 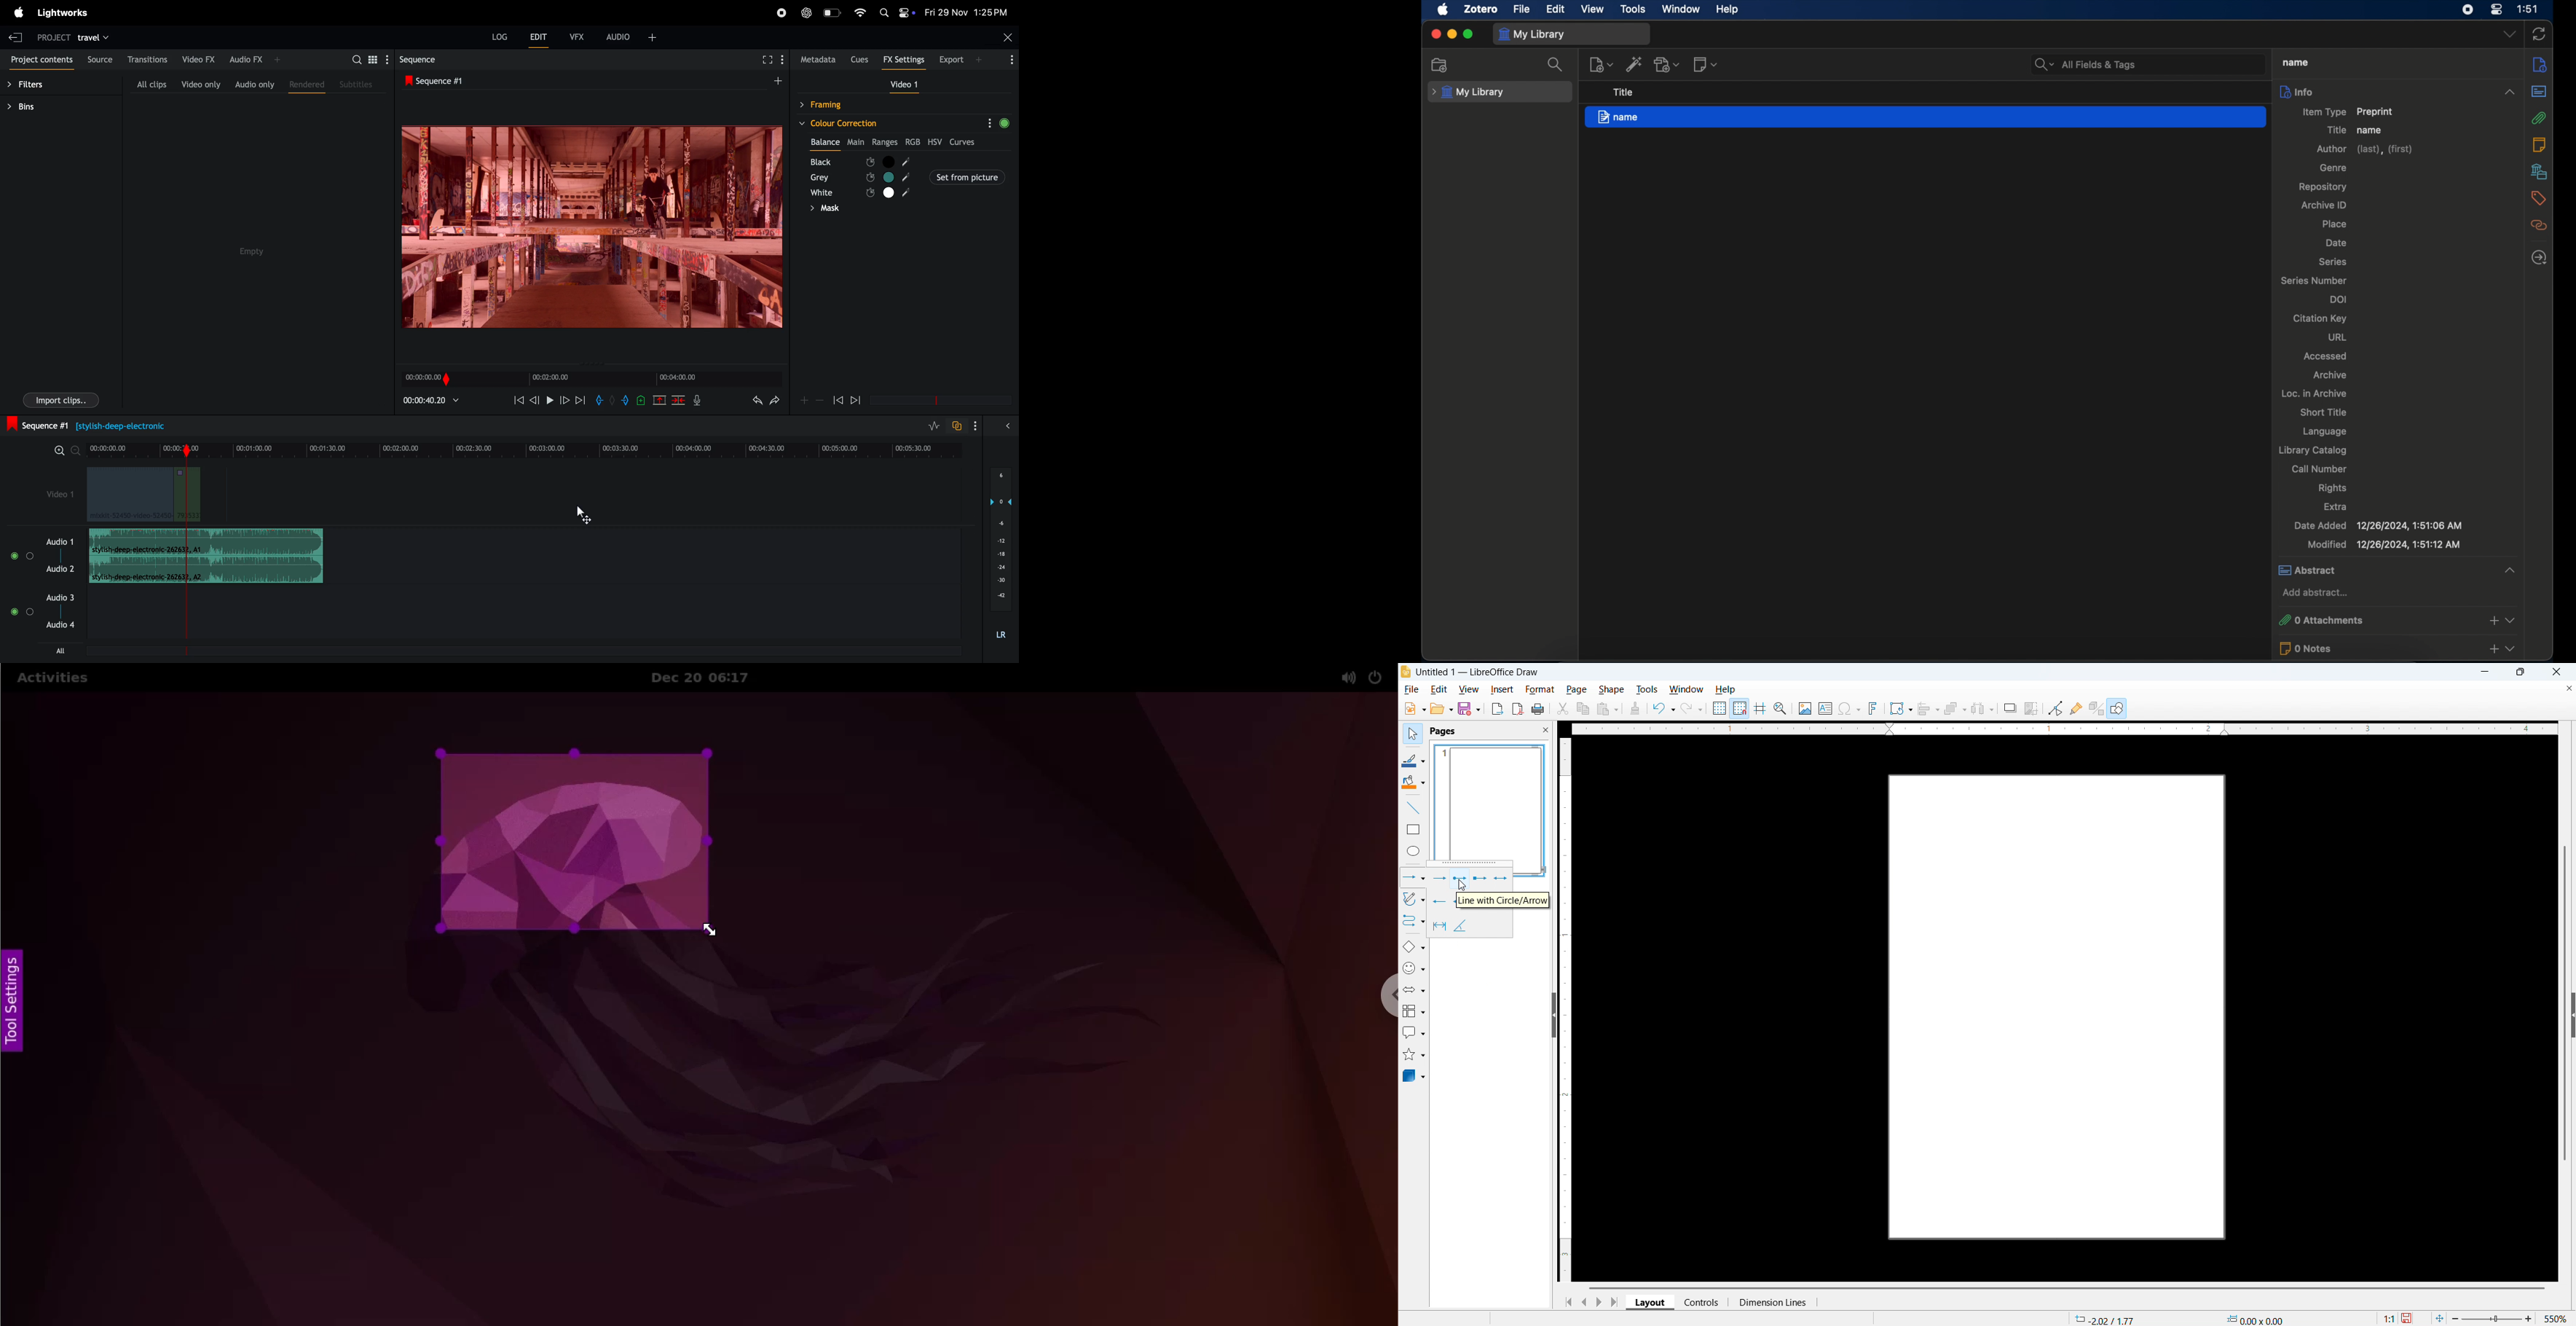 What do you see at coordinates (816, 60) in the screenshot?
I see `metadata` at bounding box center [816, 60].